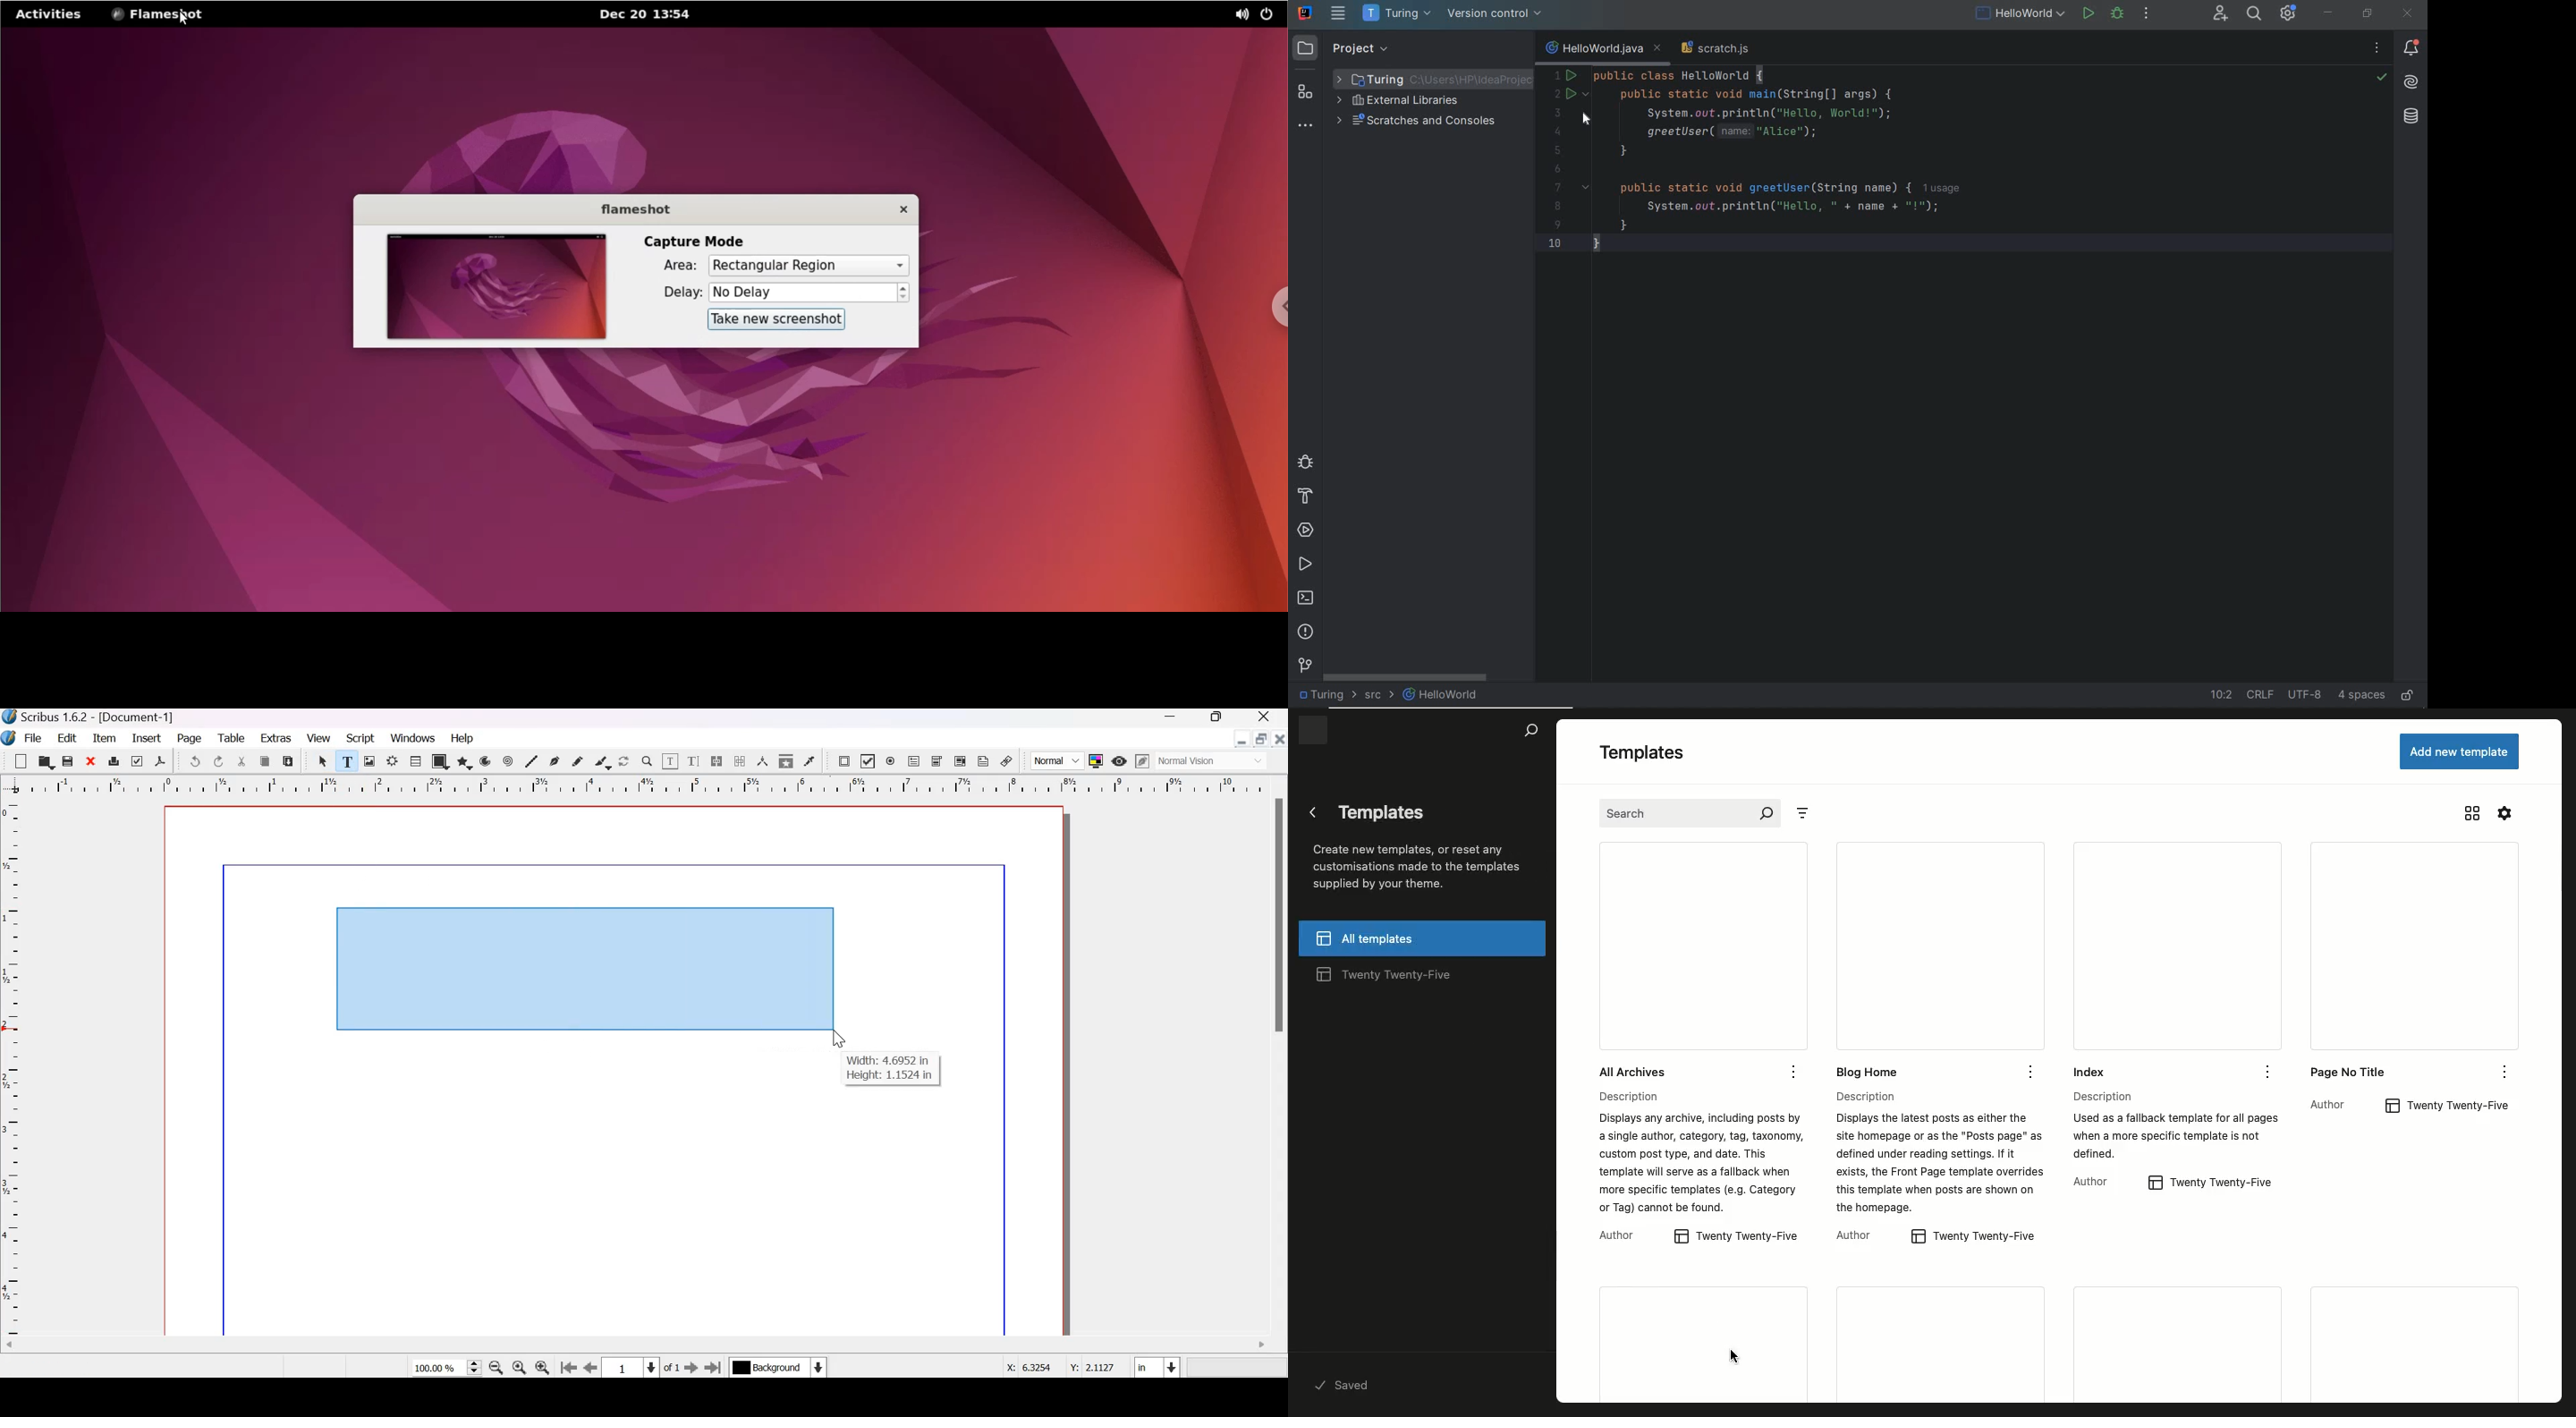 Image resolution: width=2576 pixels, height=1428 pixels. Describe the element at coordinates (2378, 51) in the screenshot. I see `recent files, tab actions` at that location.